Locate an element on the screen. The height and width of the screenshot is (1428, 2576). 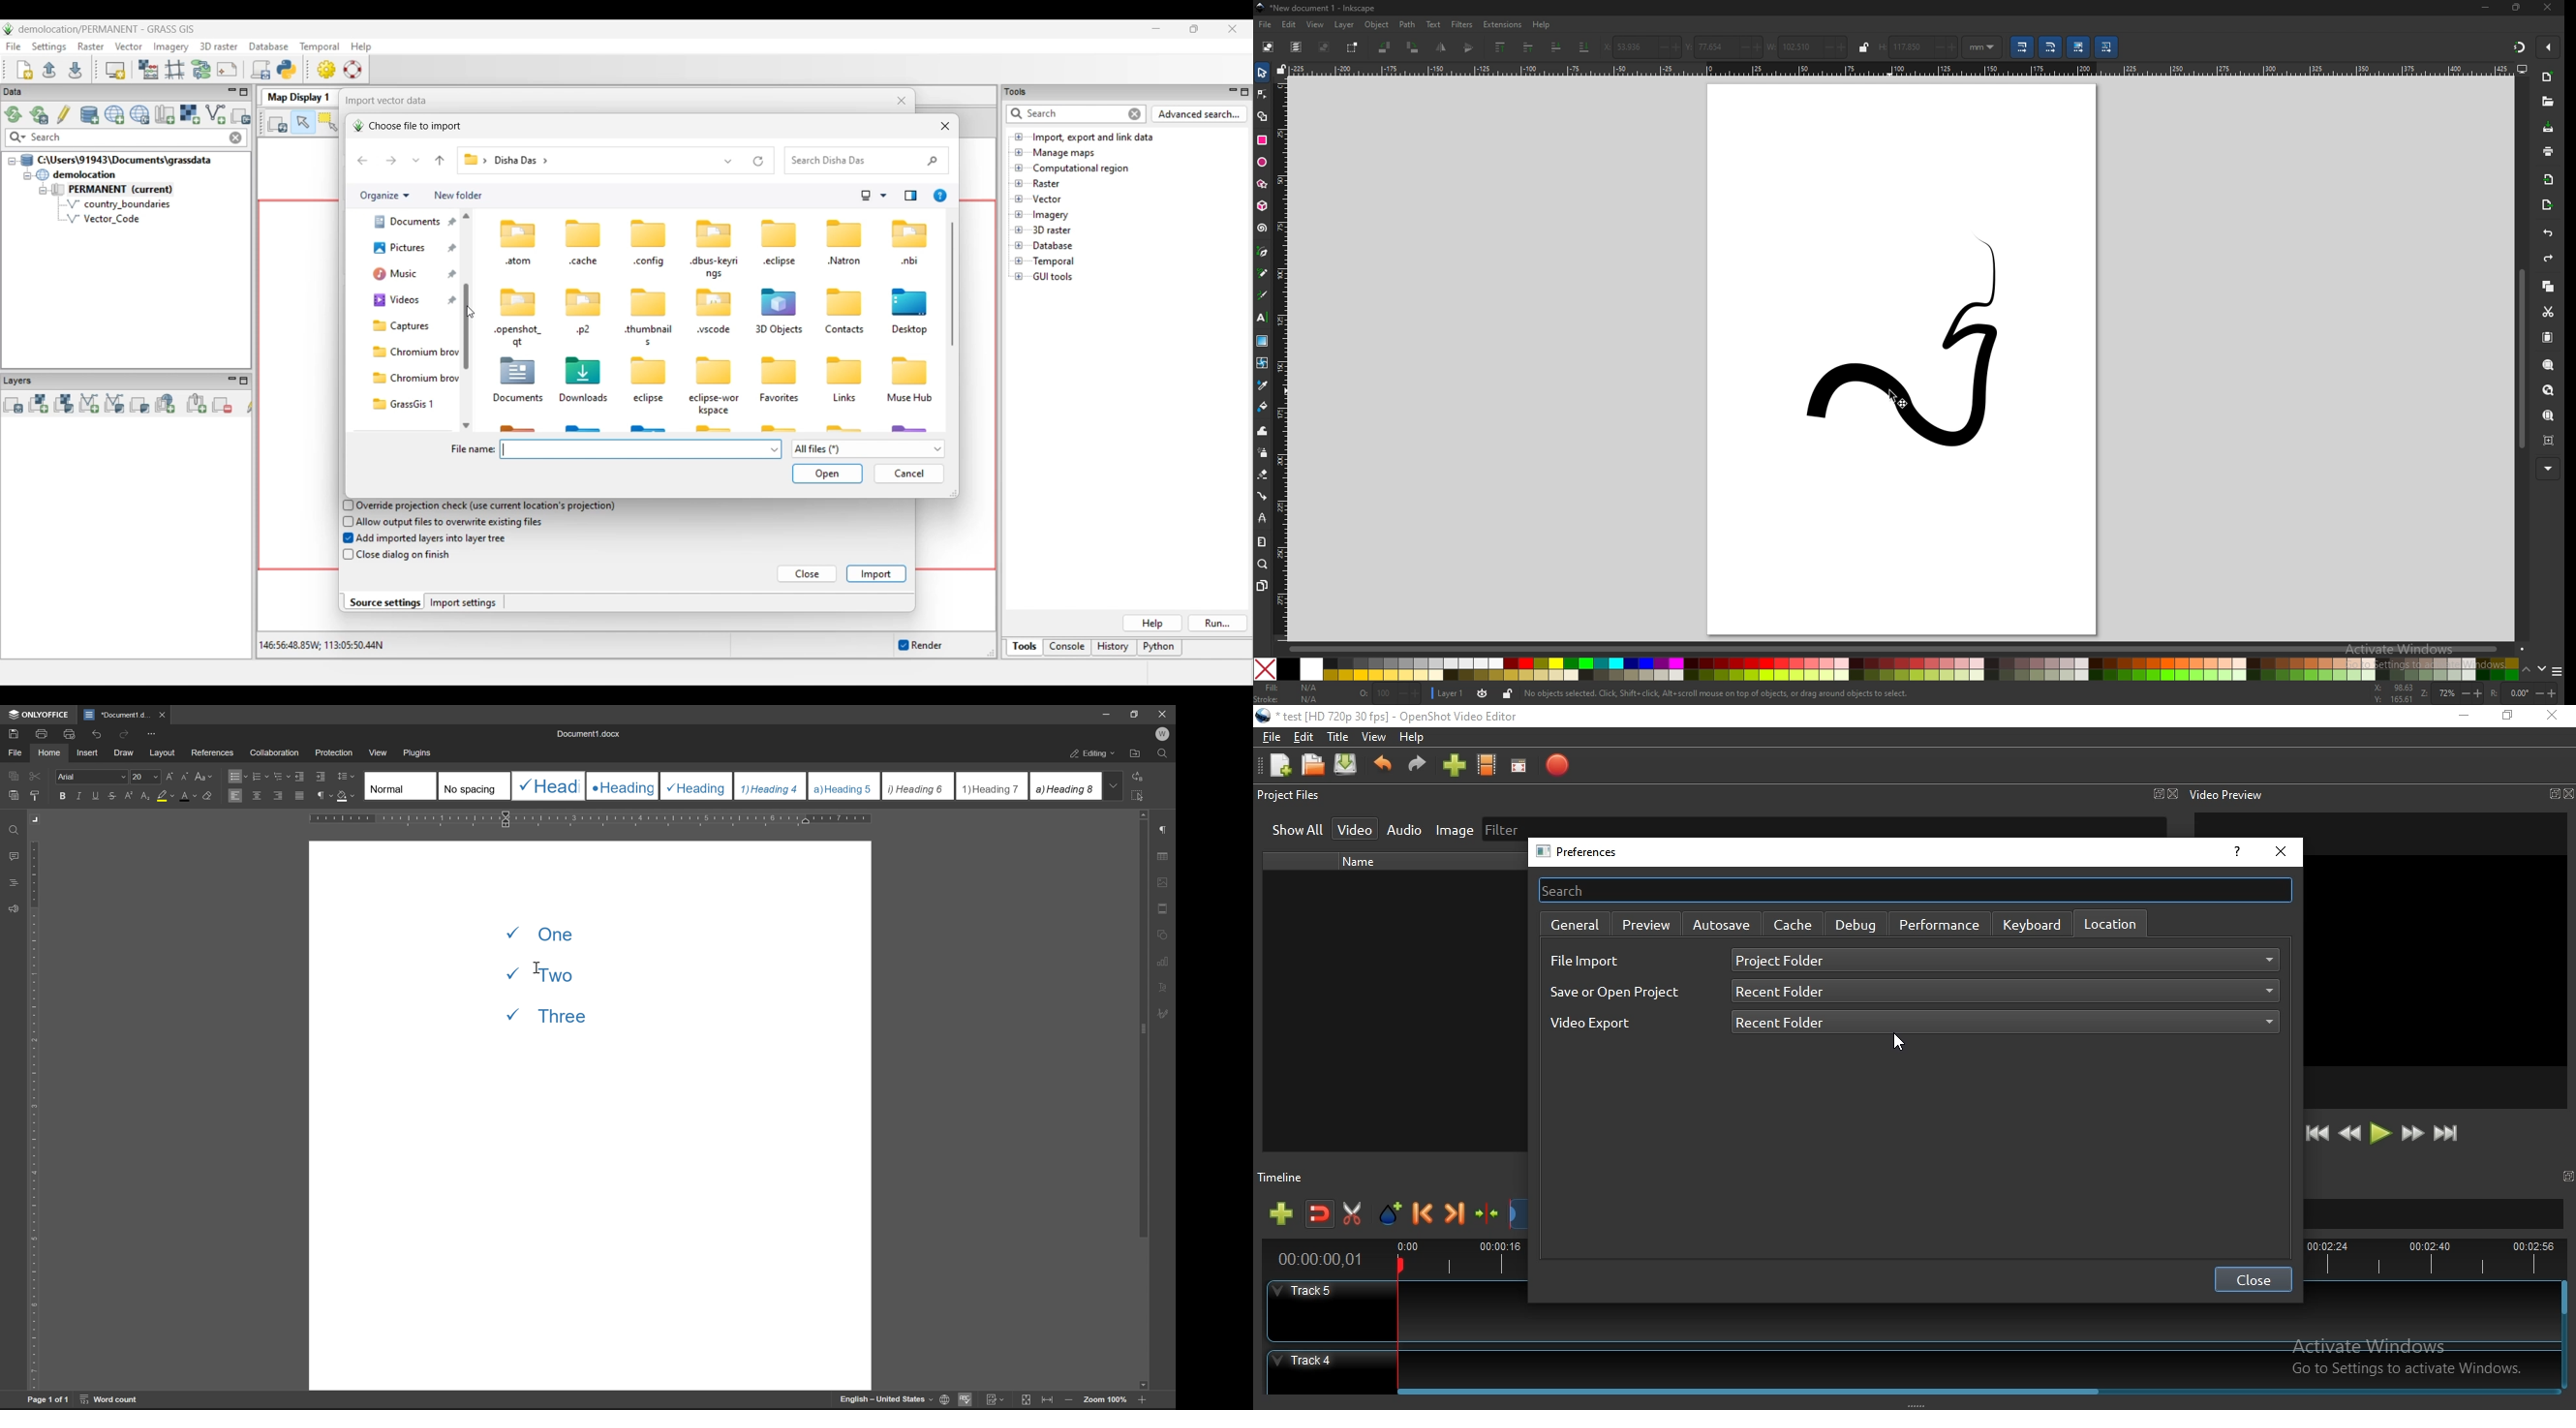
selector is located at coordinates (1263, 72).